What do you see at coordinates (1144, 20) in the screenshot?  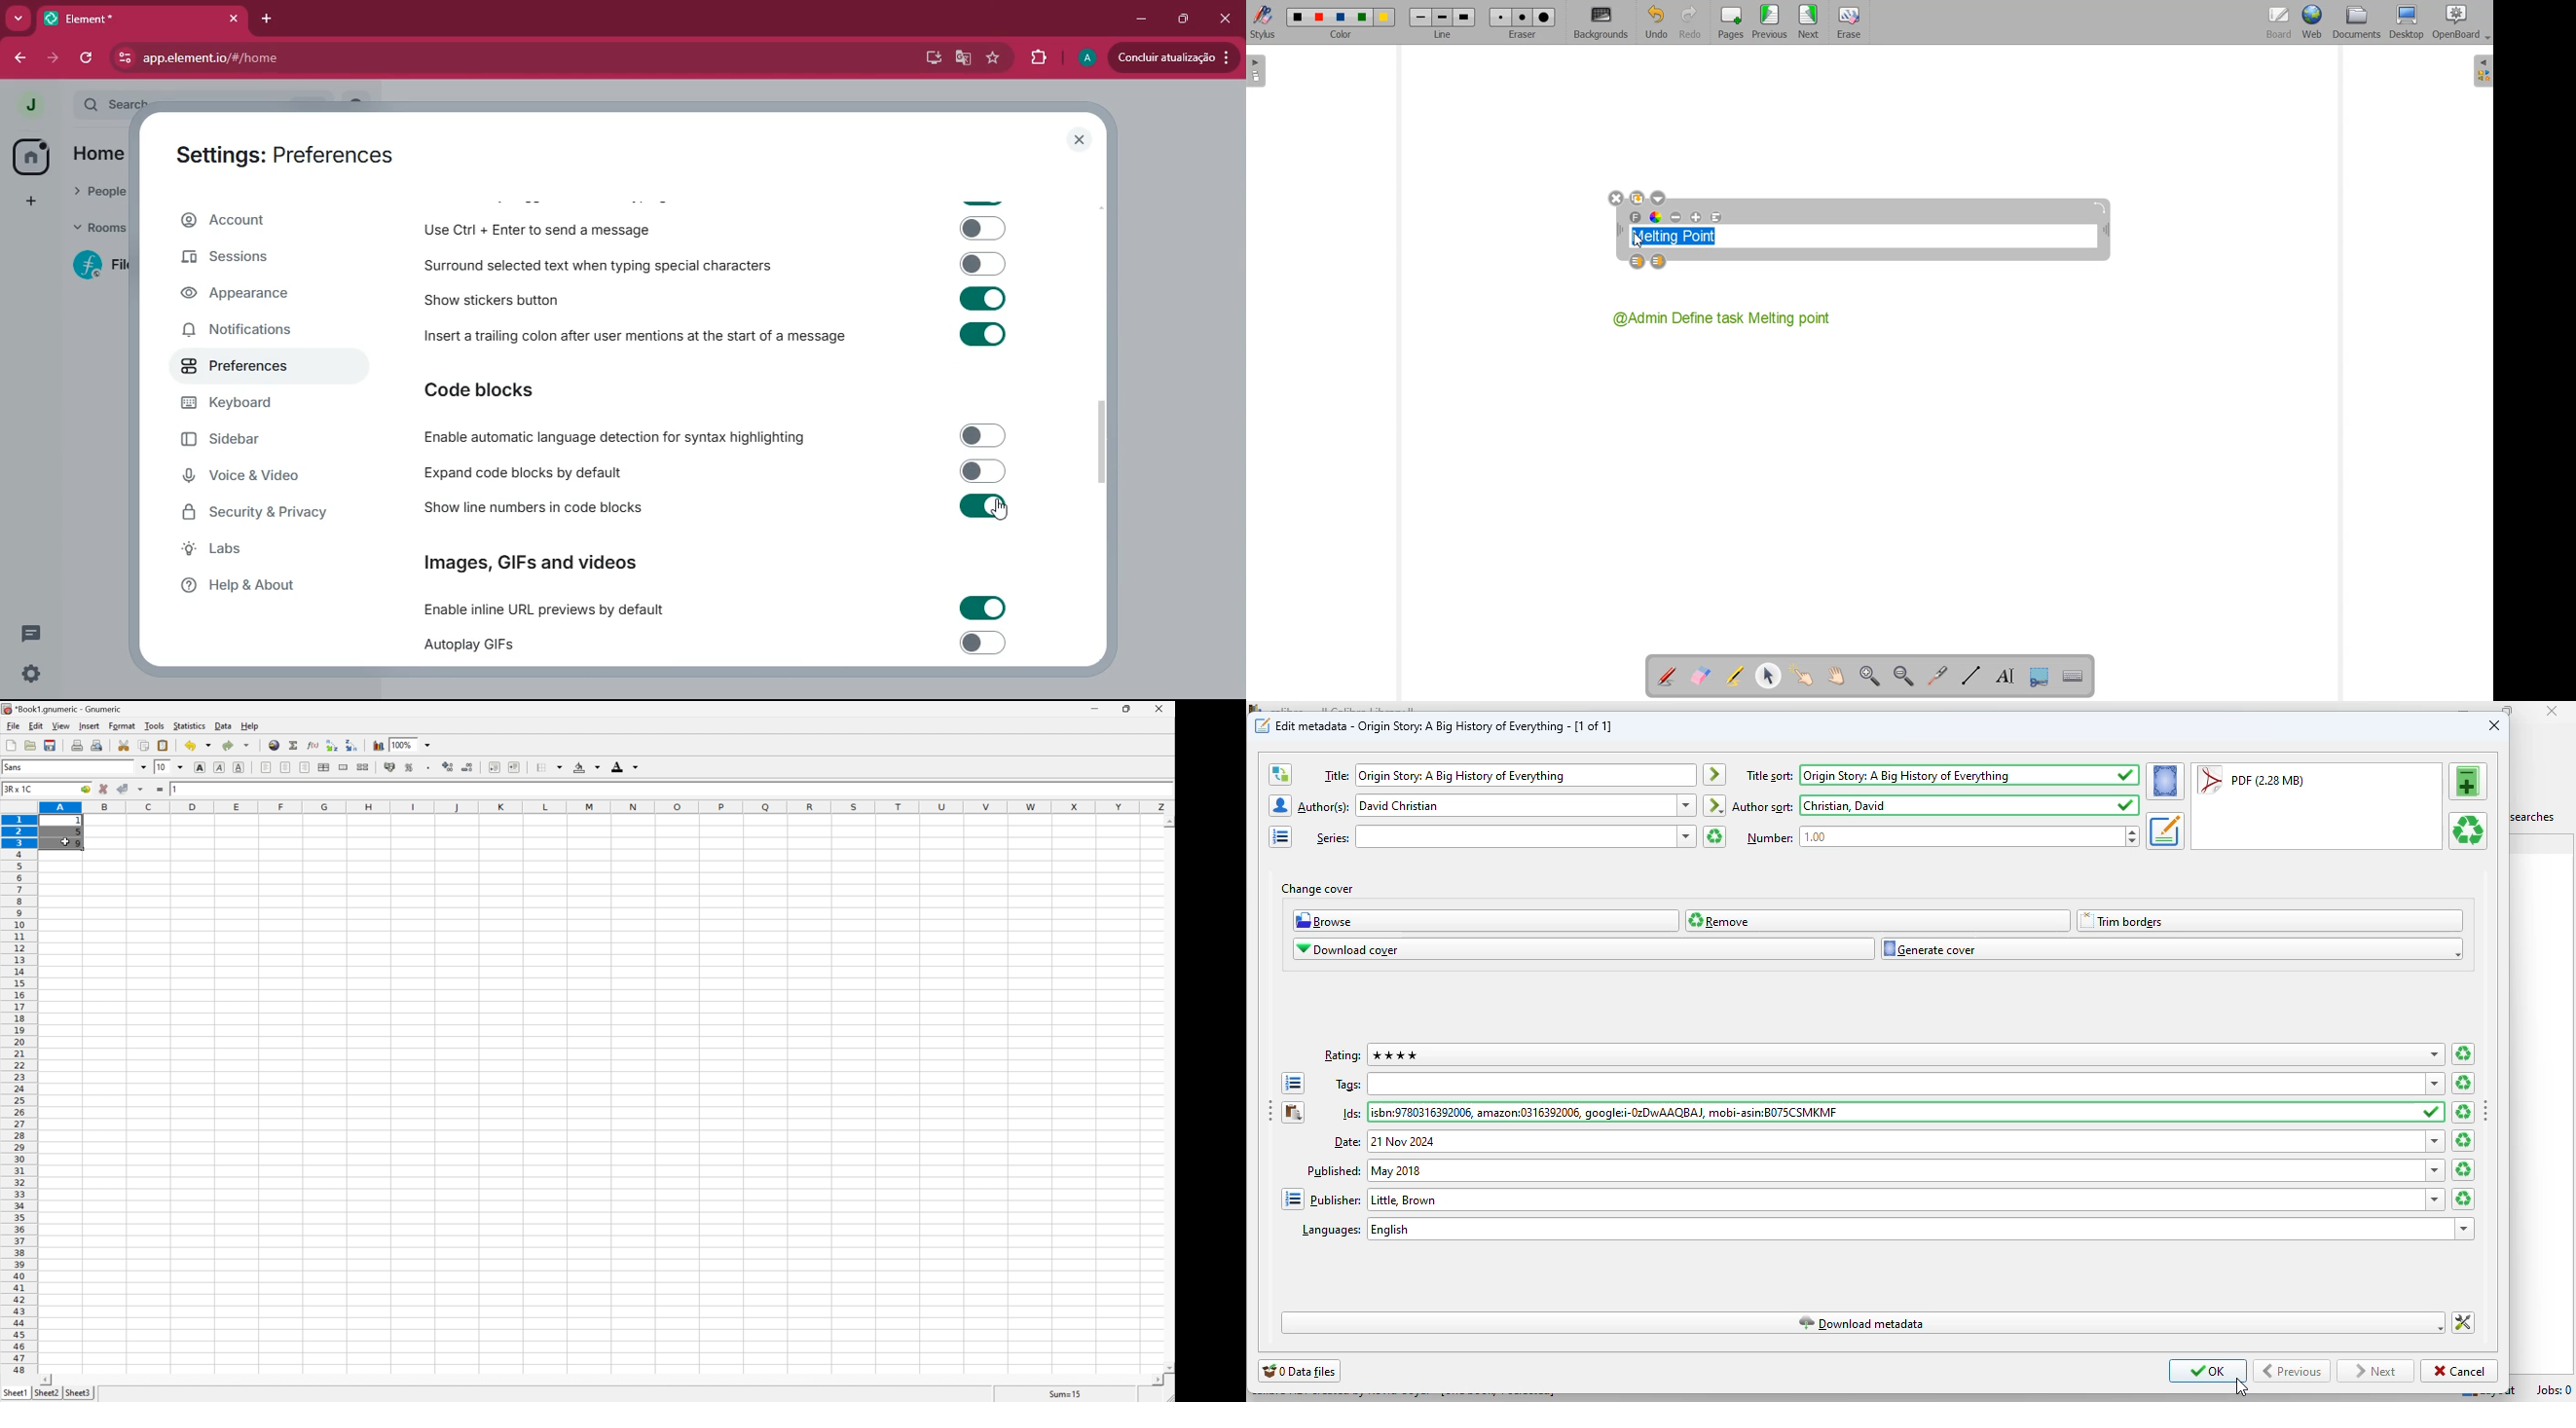 I see `minimize` at bounding box center [1144, 20].